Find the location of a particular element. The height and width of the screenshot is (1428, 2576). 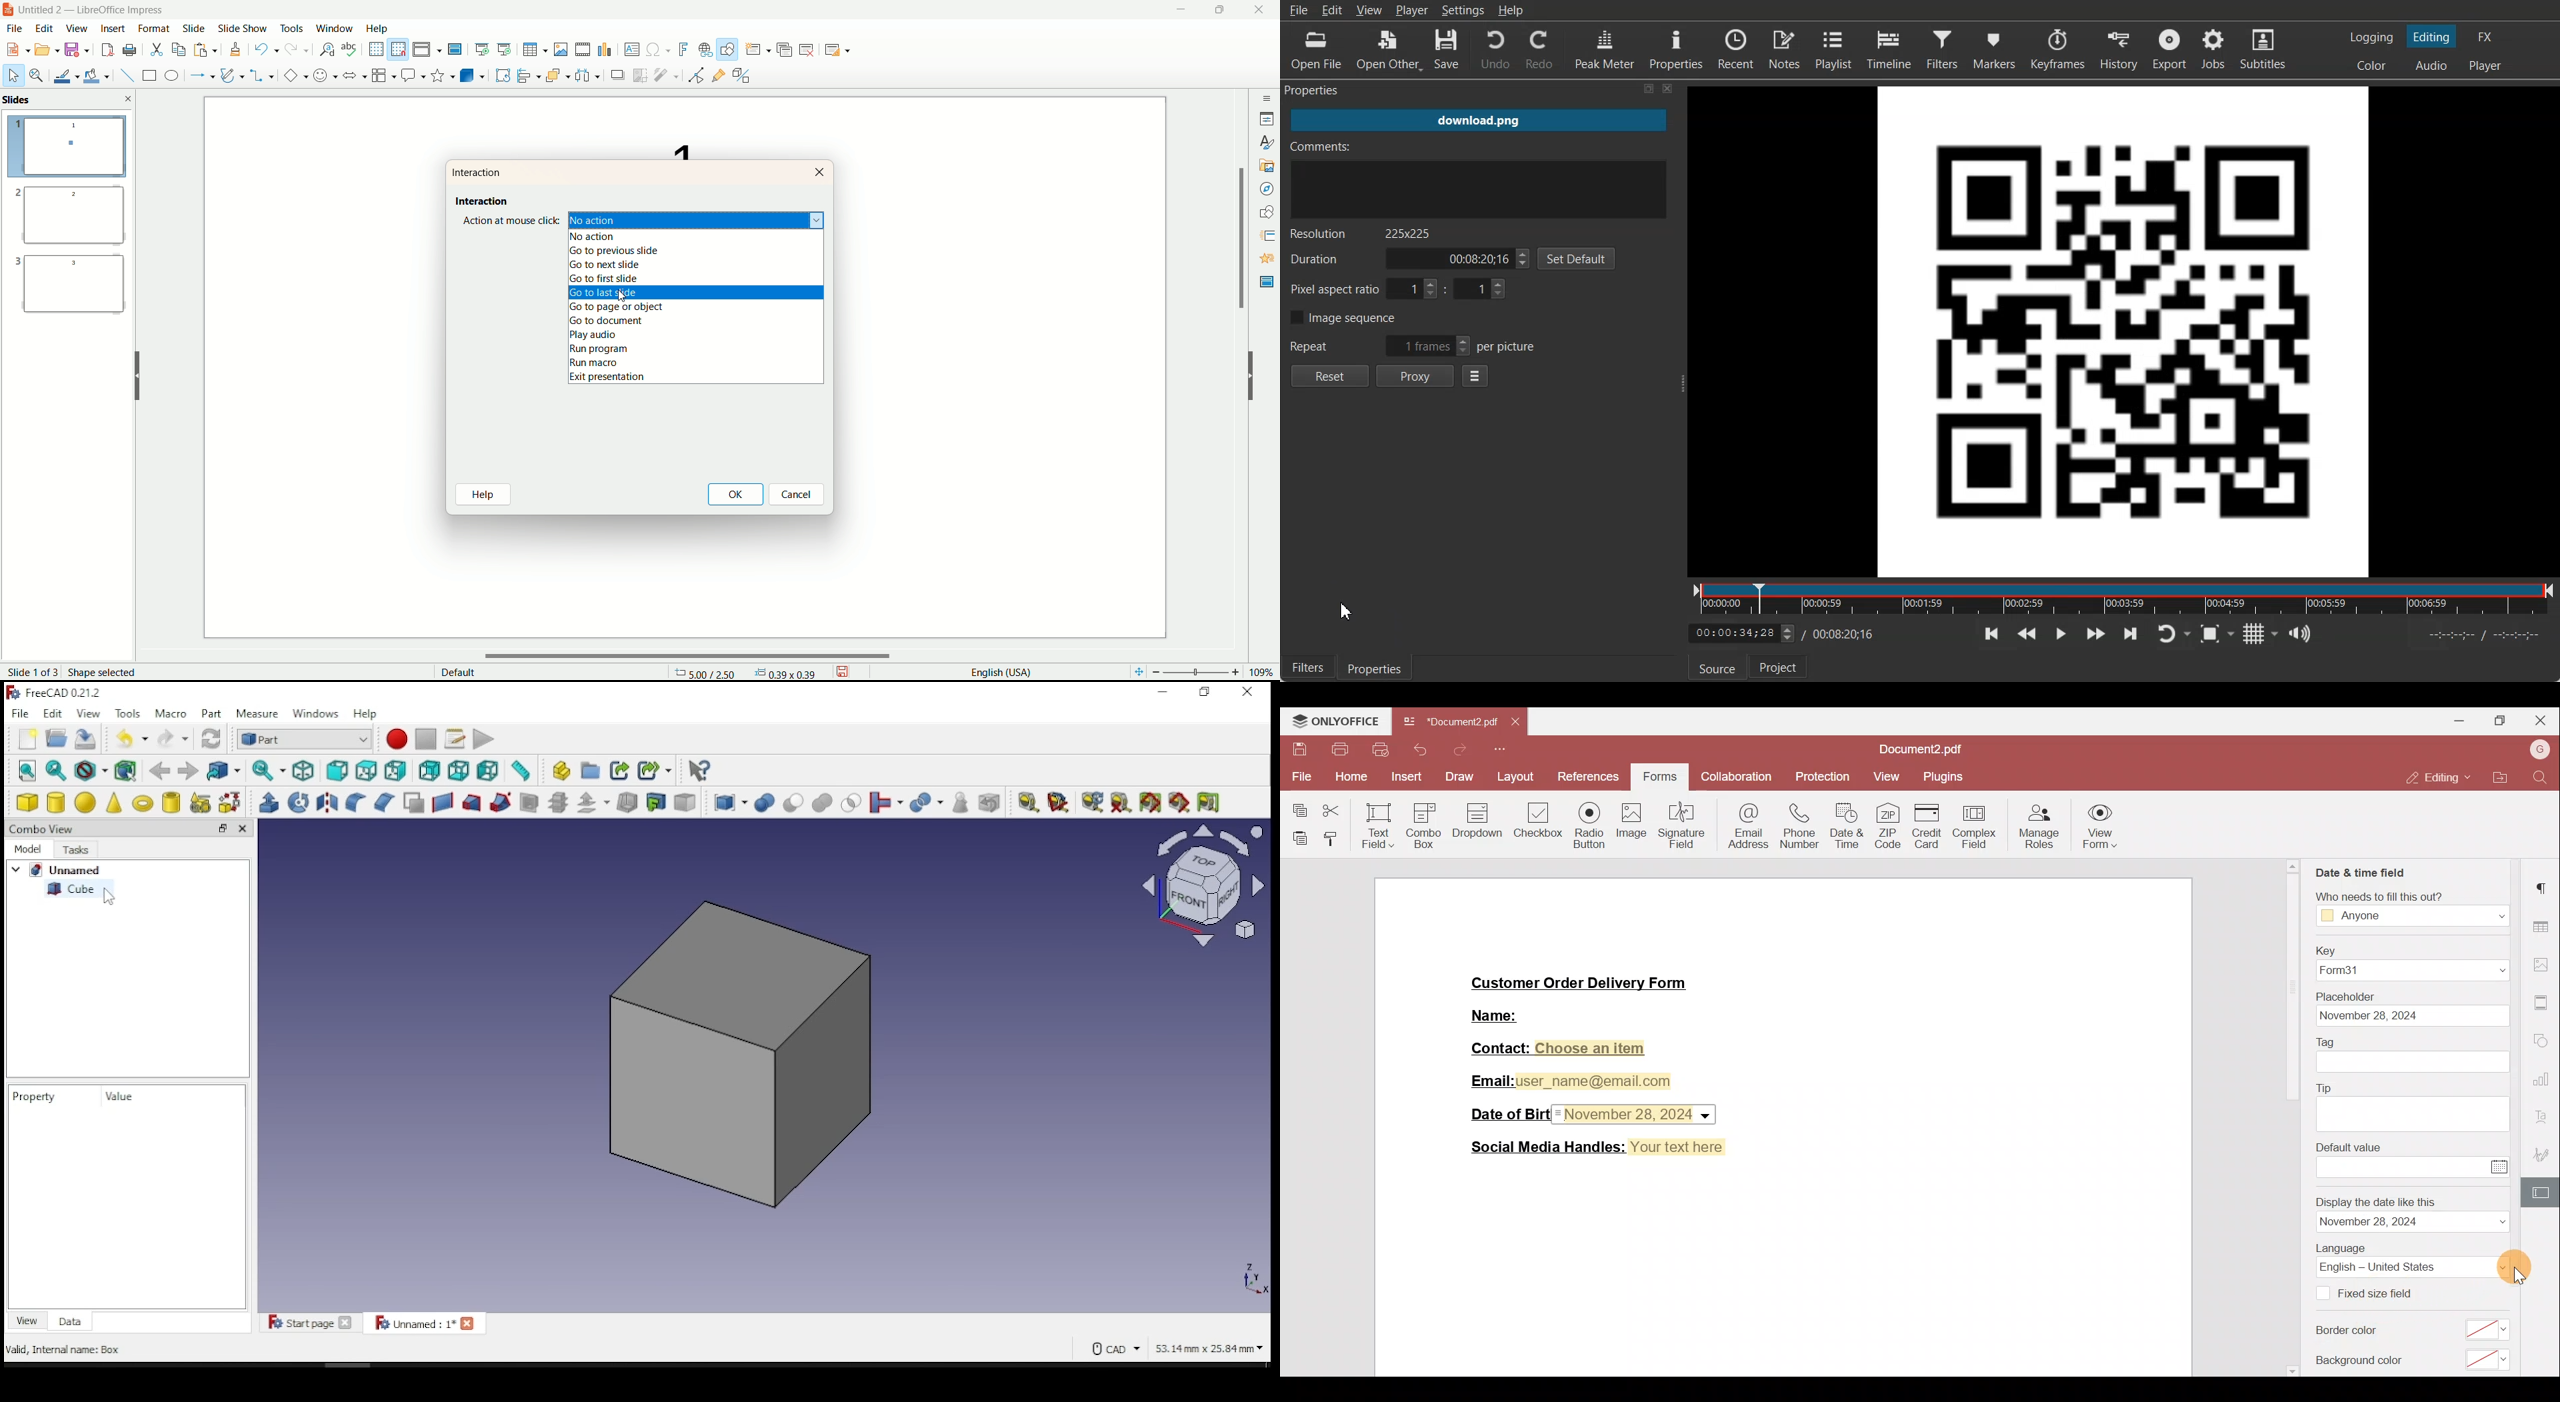

measure angular is located at coordinates (1058, 803).